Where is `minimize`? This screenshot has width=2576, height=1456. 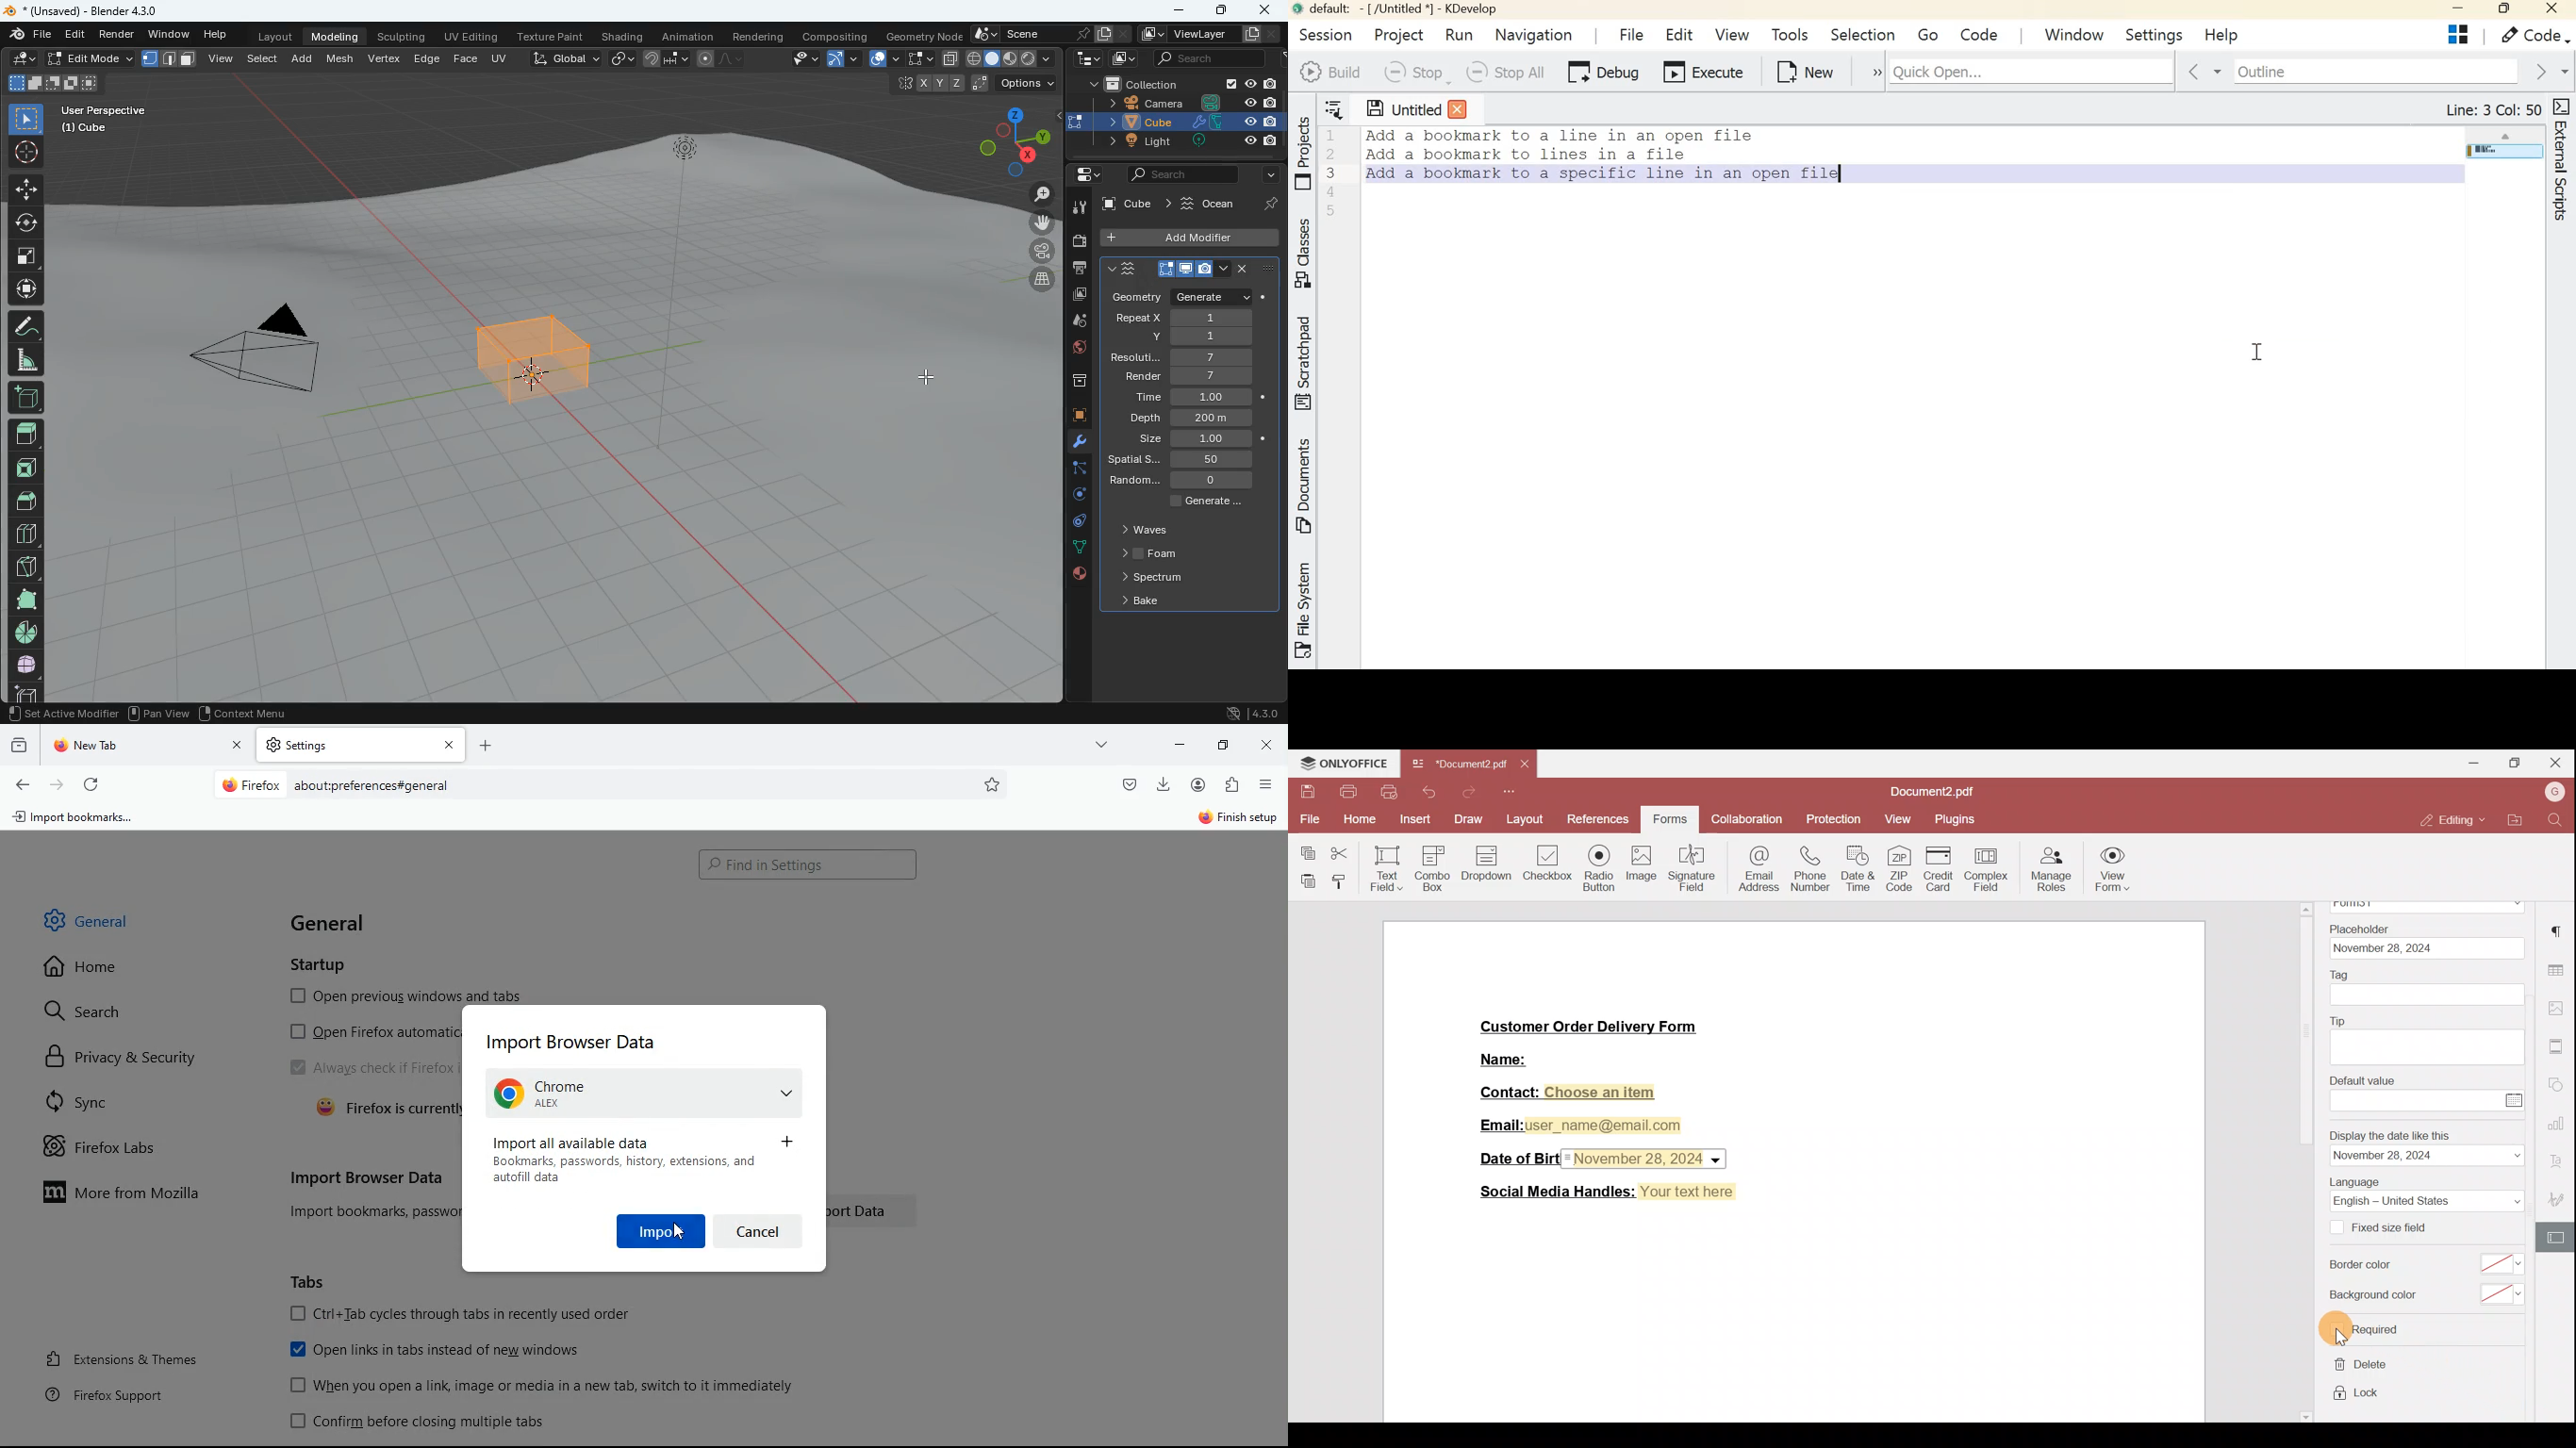
minimize is located at coordinates (1181, 745).